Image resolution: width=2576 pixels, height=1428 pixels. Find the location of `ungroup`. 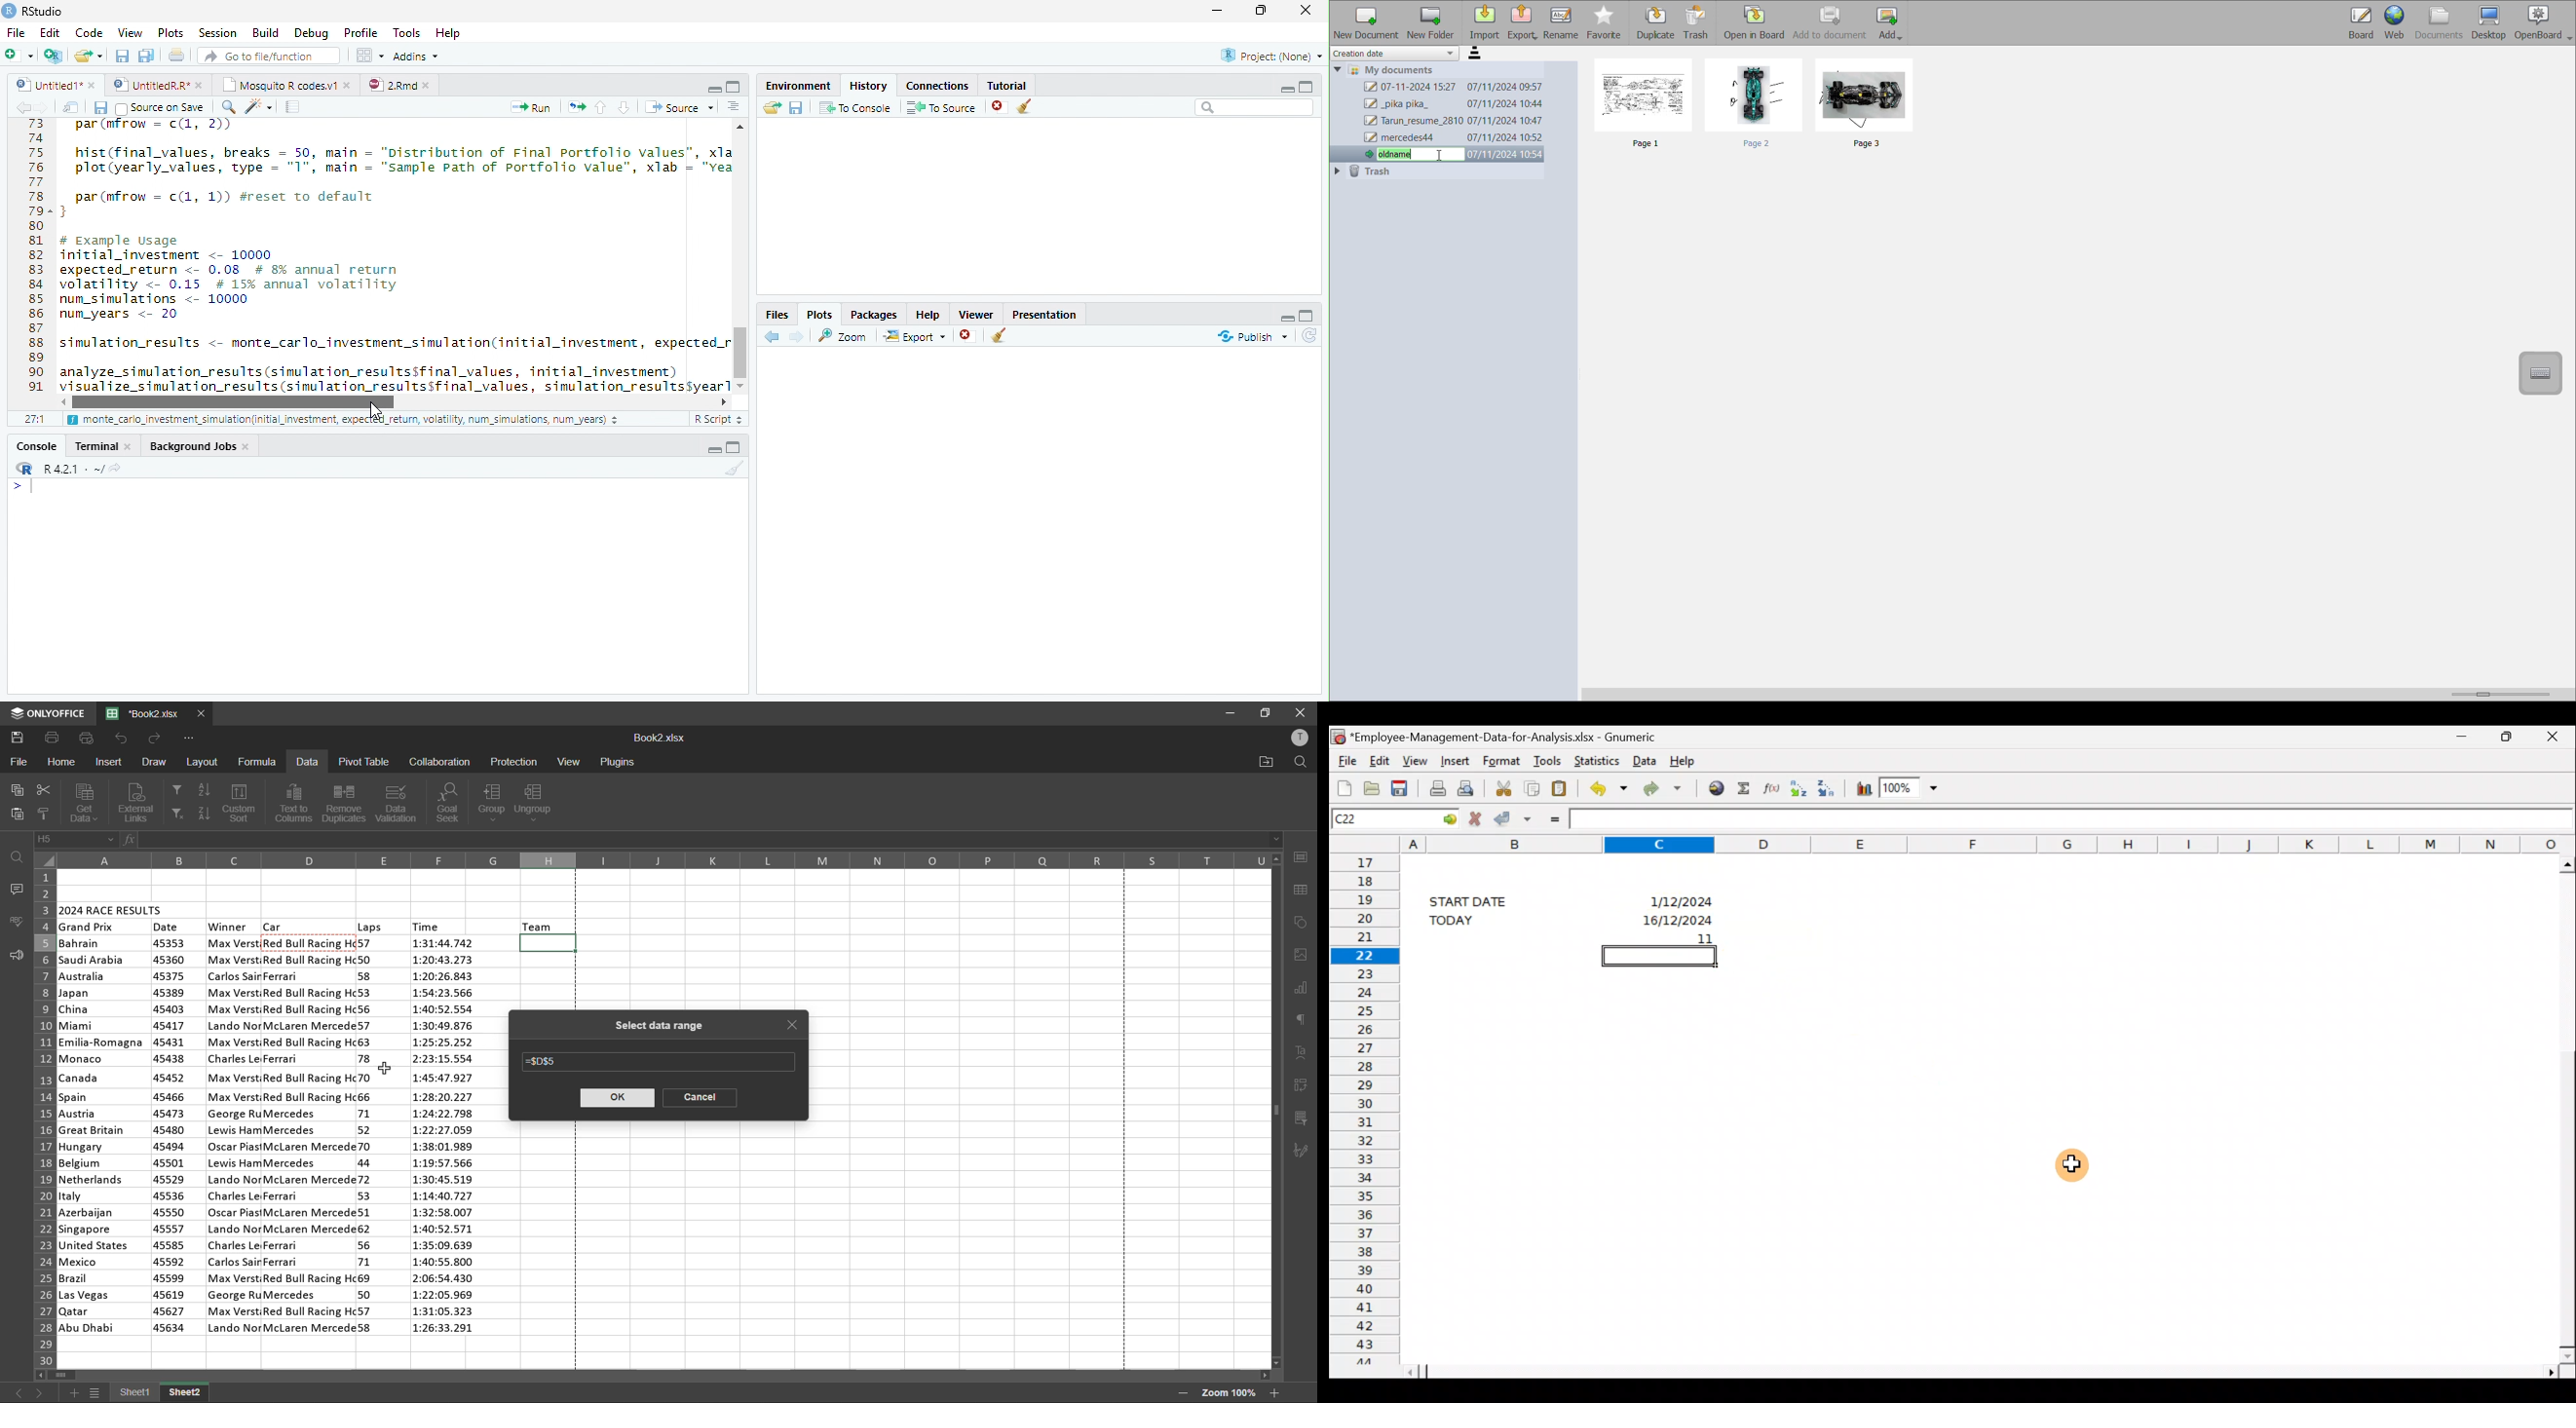

ungroup is located at coordinates (538, 803).